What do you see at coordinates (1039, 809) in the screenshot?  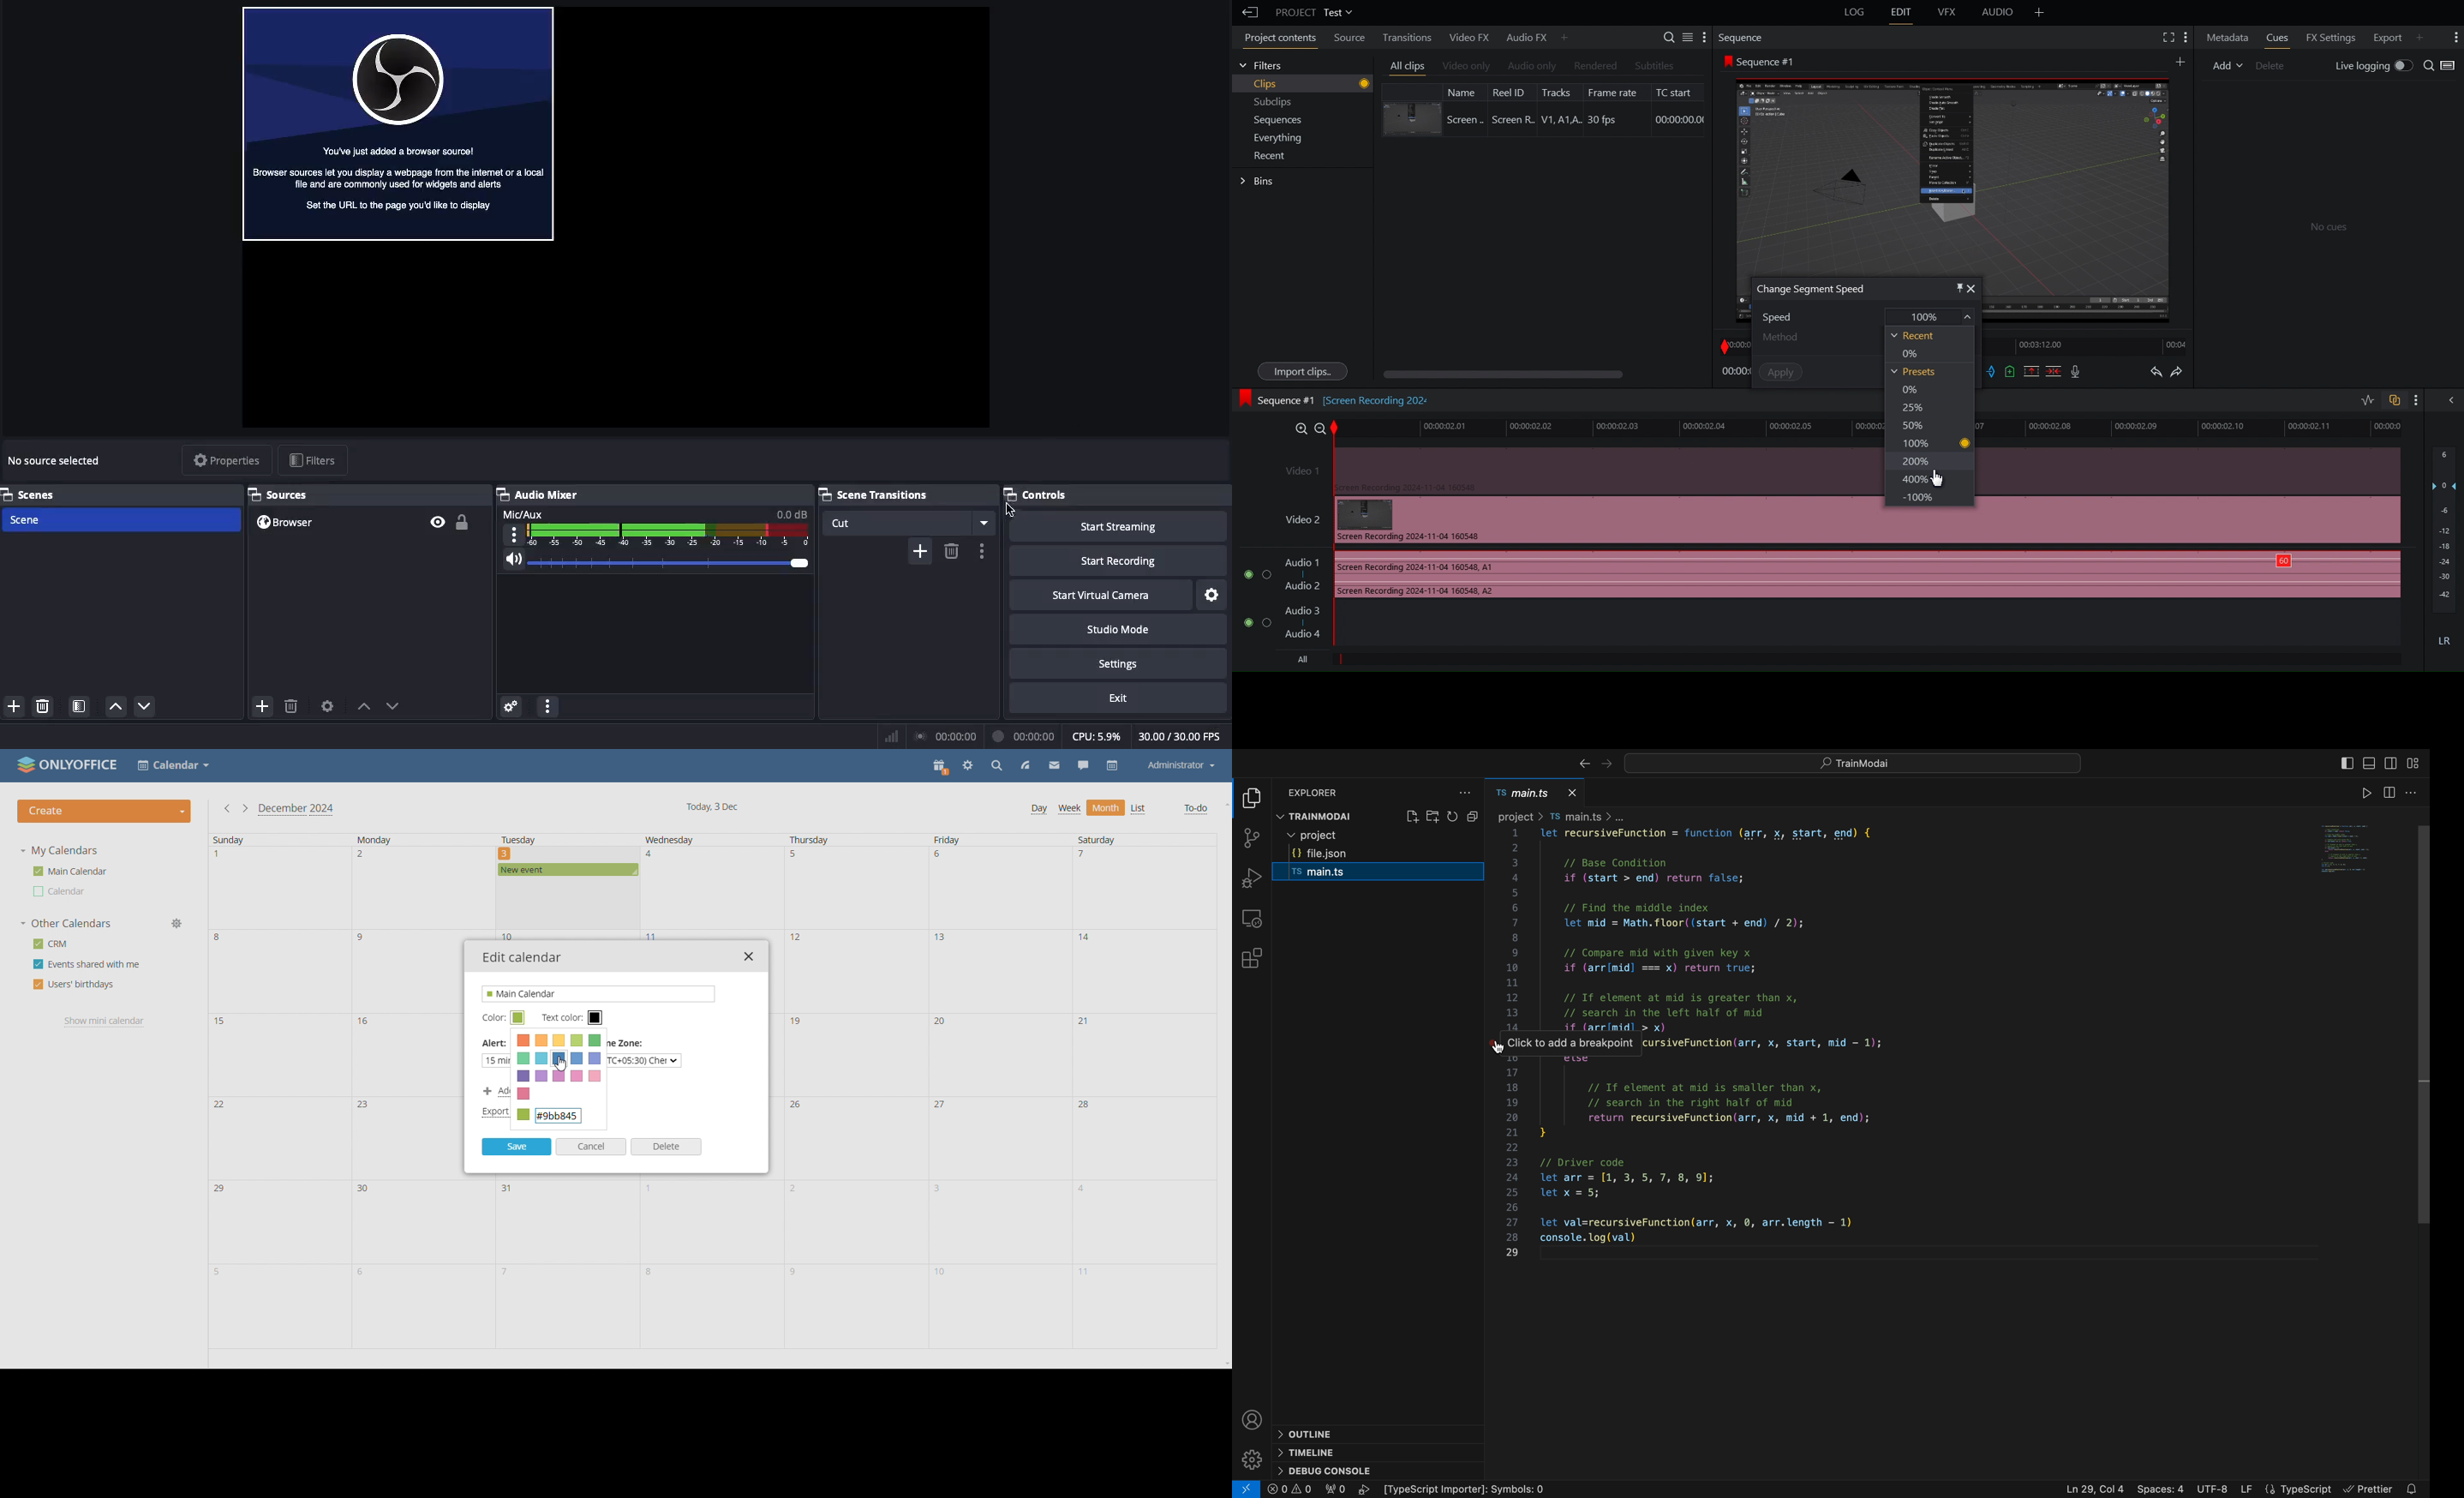 I see `day view` at bounding box center [1039, 809].